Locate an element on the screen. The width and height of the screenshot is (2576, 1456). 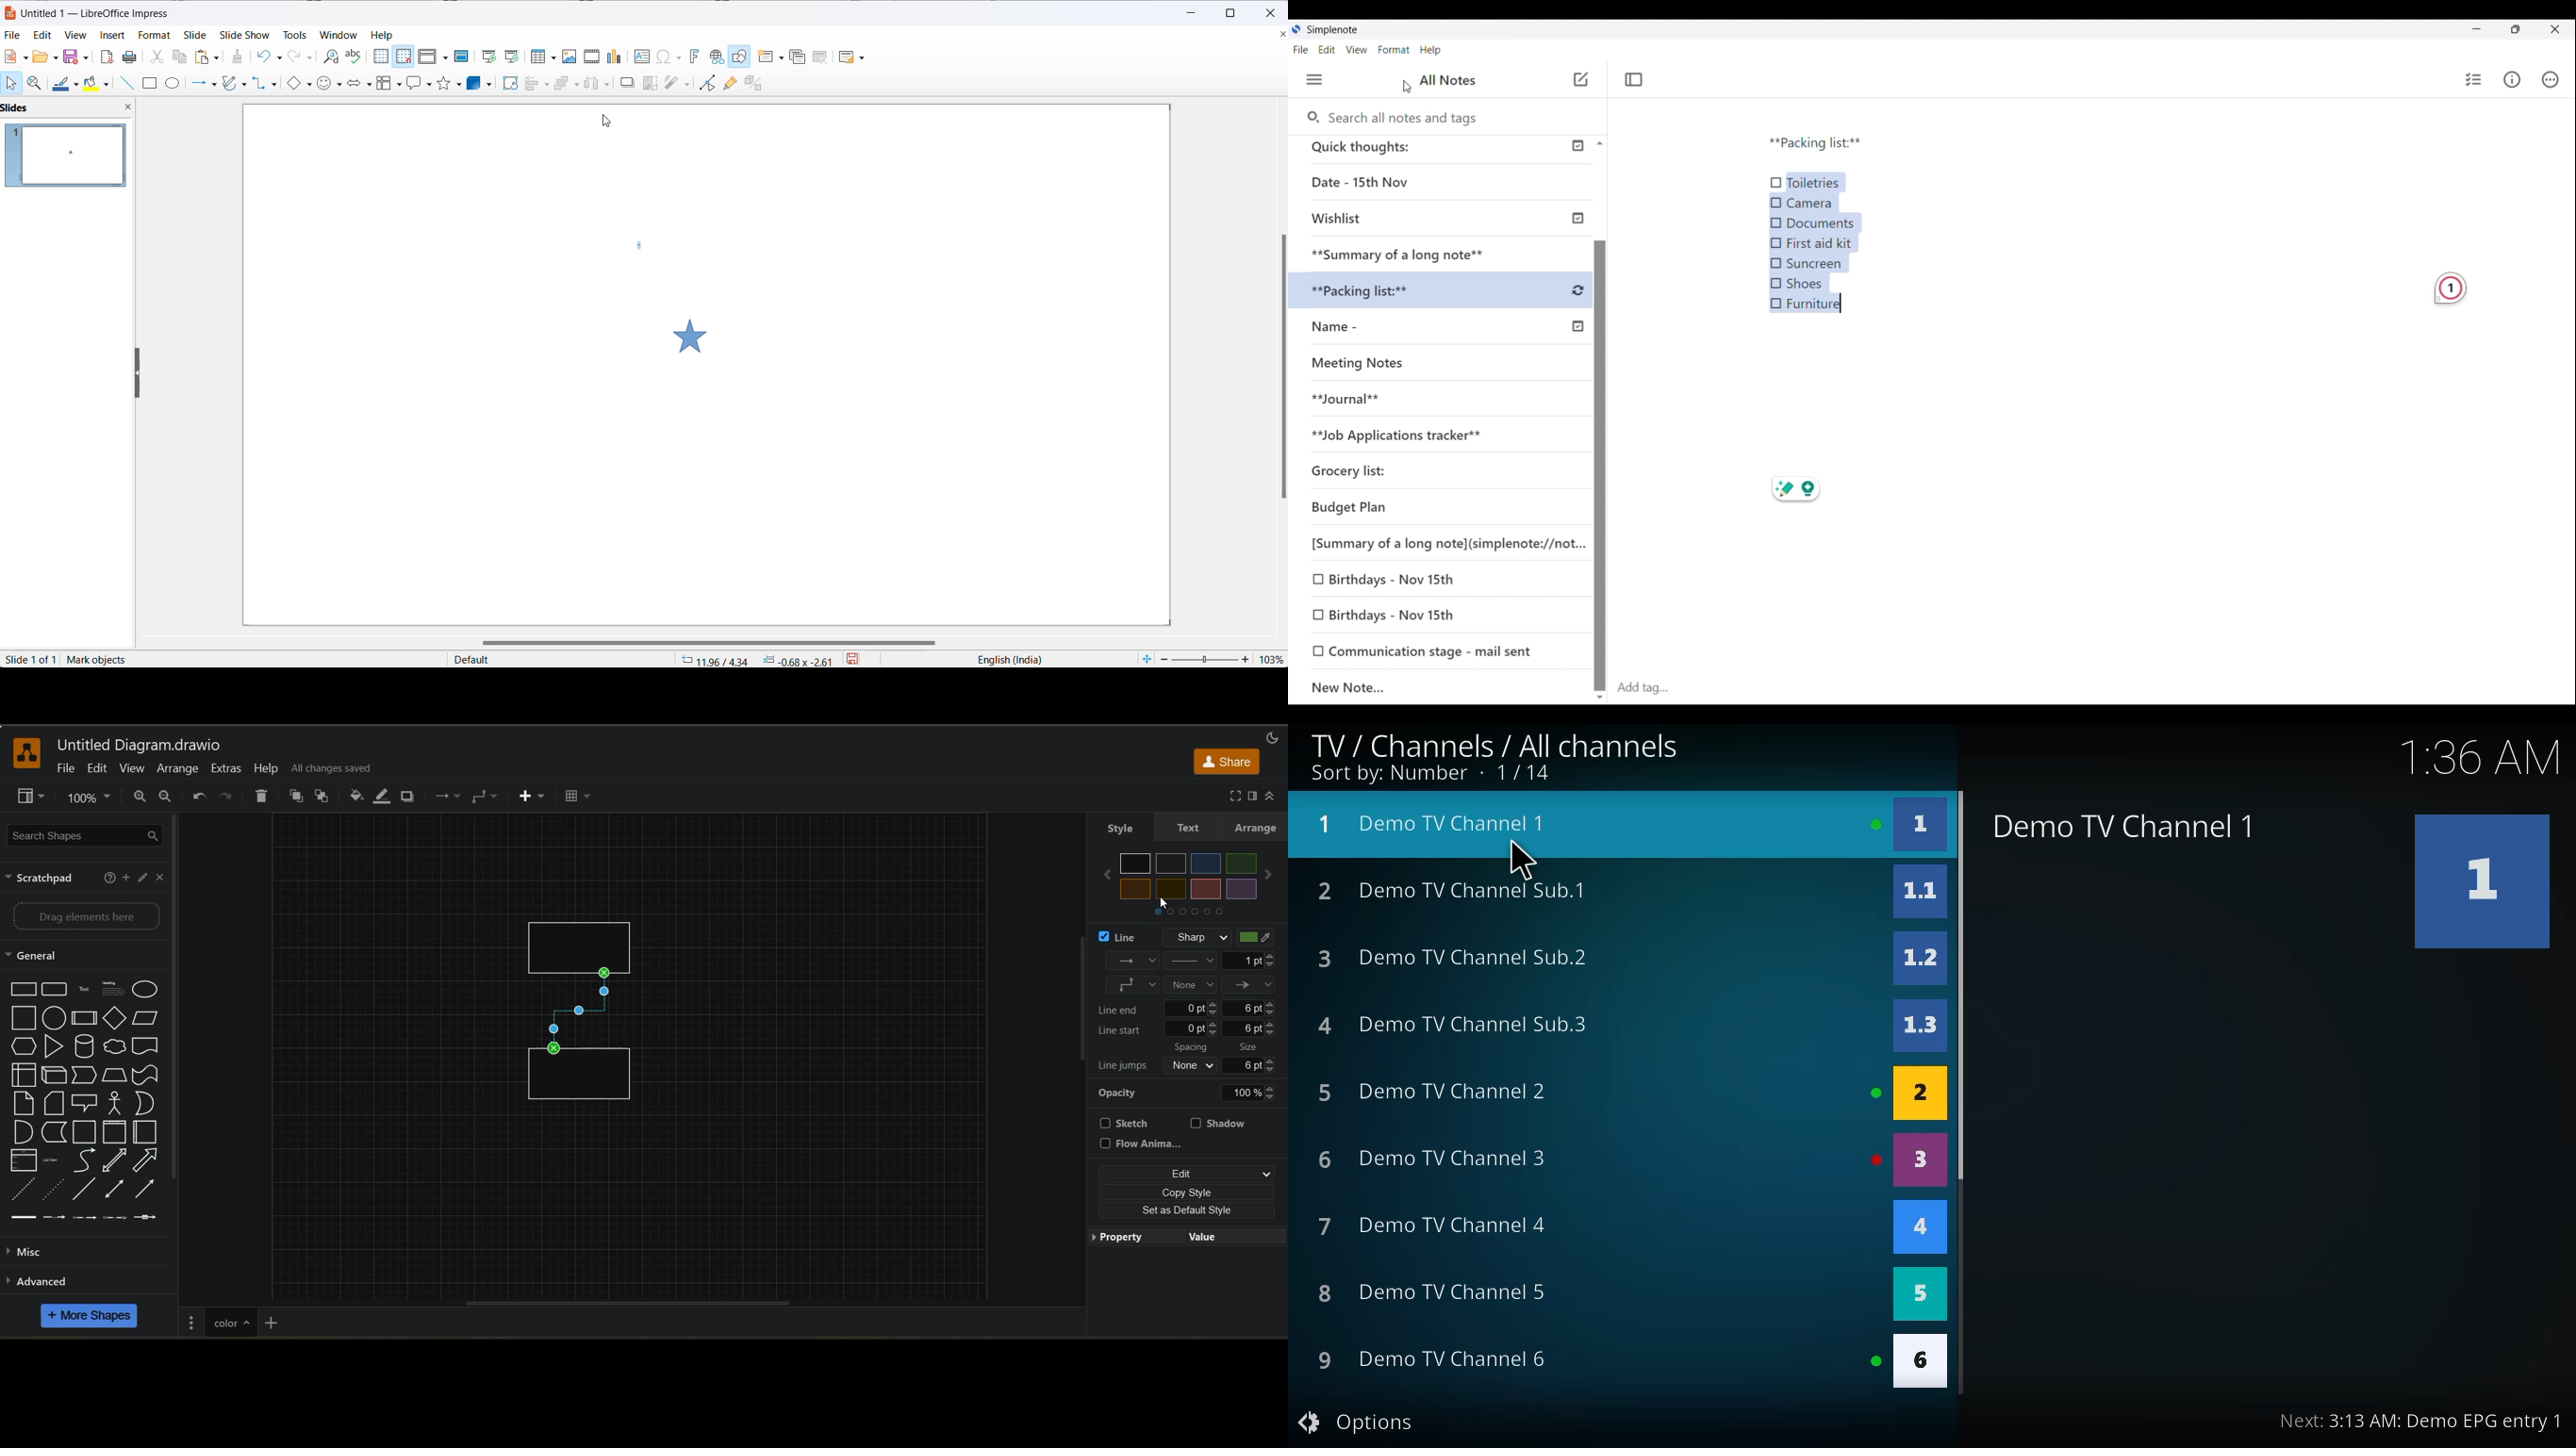
Quick slide to top is located at coordinates (1600, 143).